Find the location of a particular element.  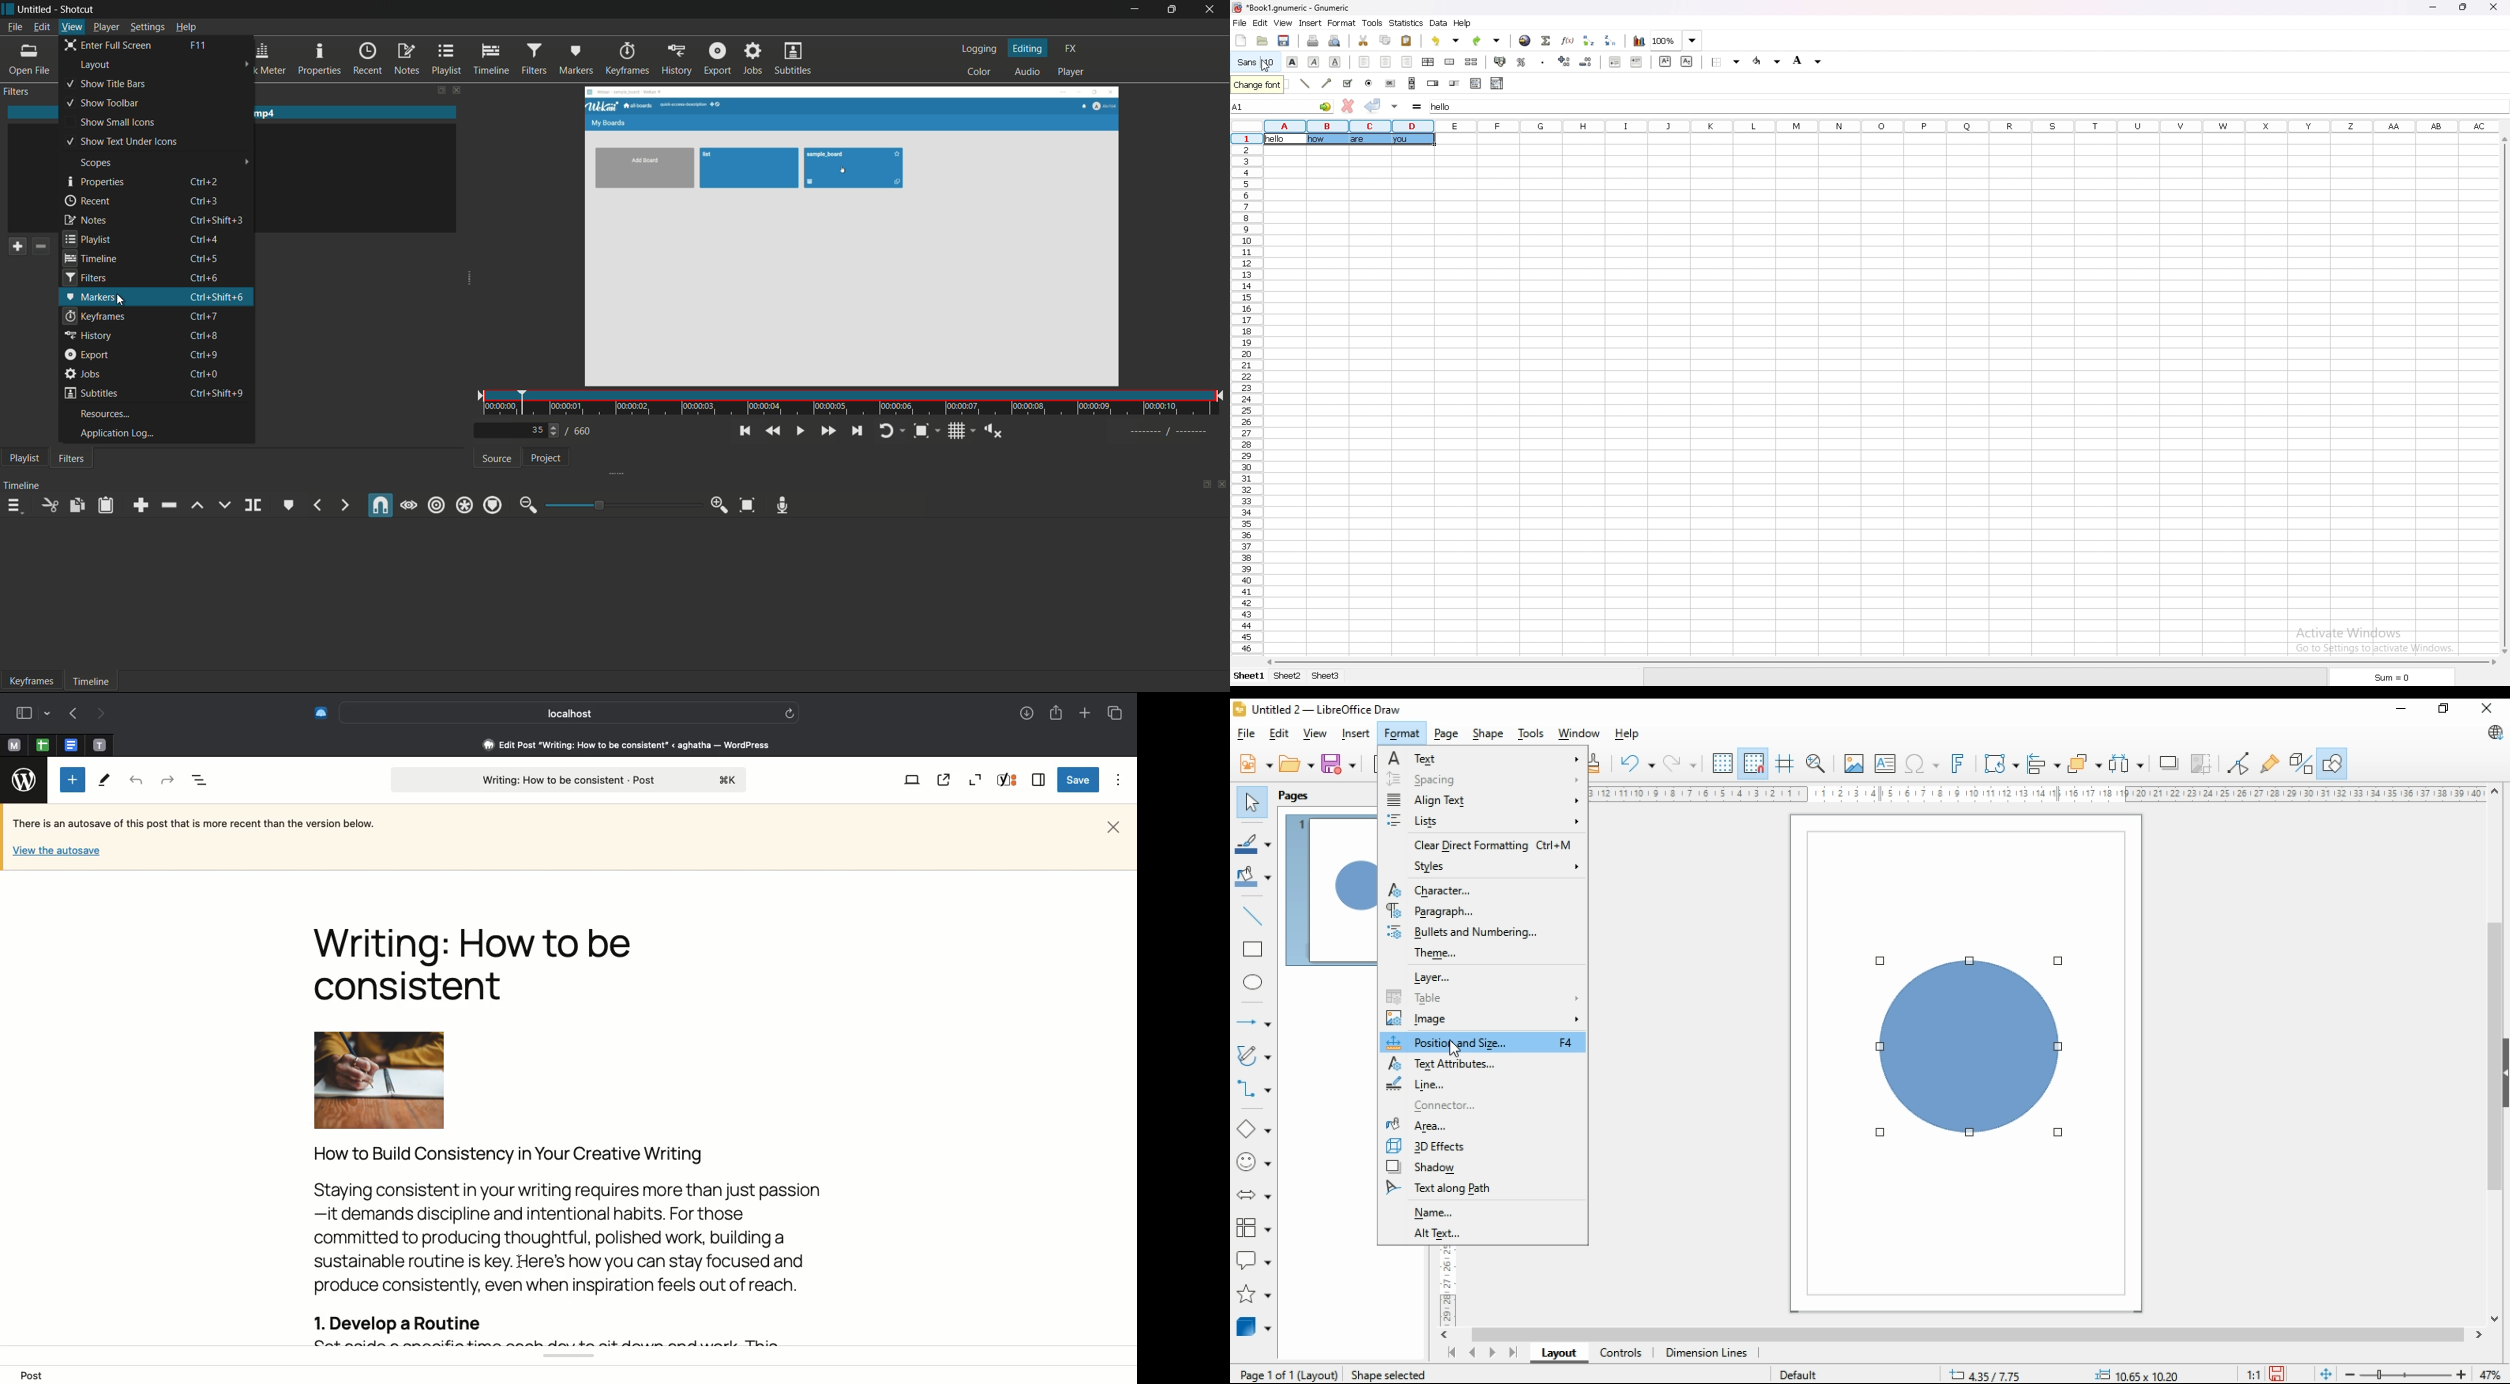

layer is located at coordinates (1479, 976).